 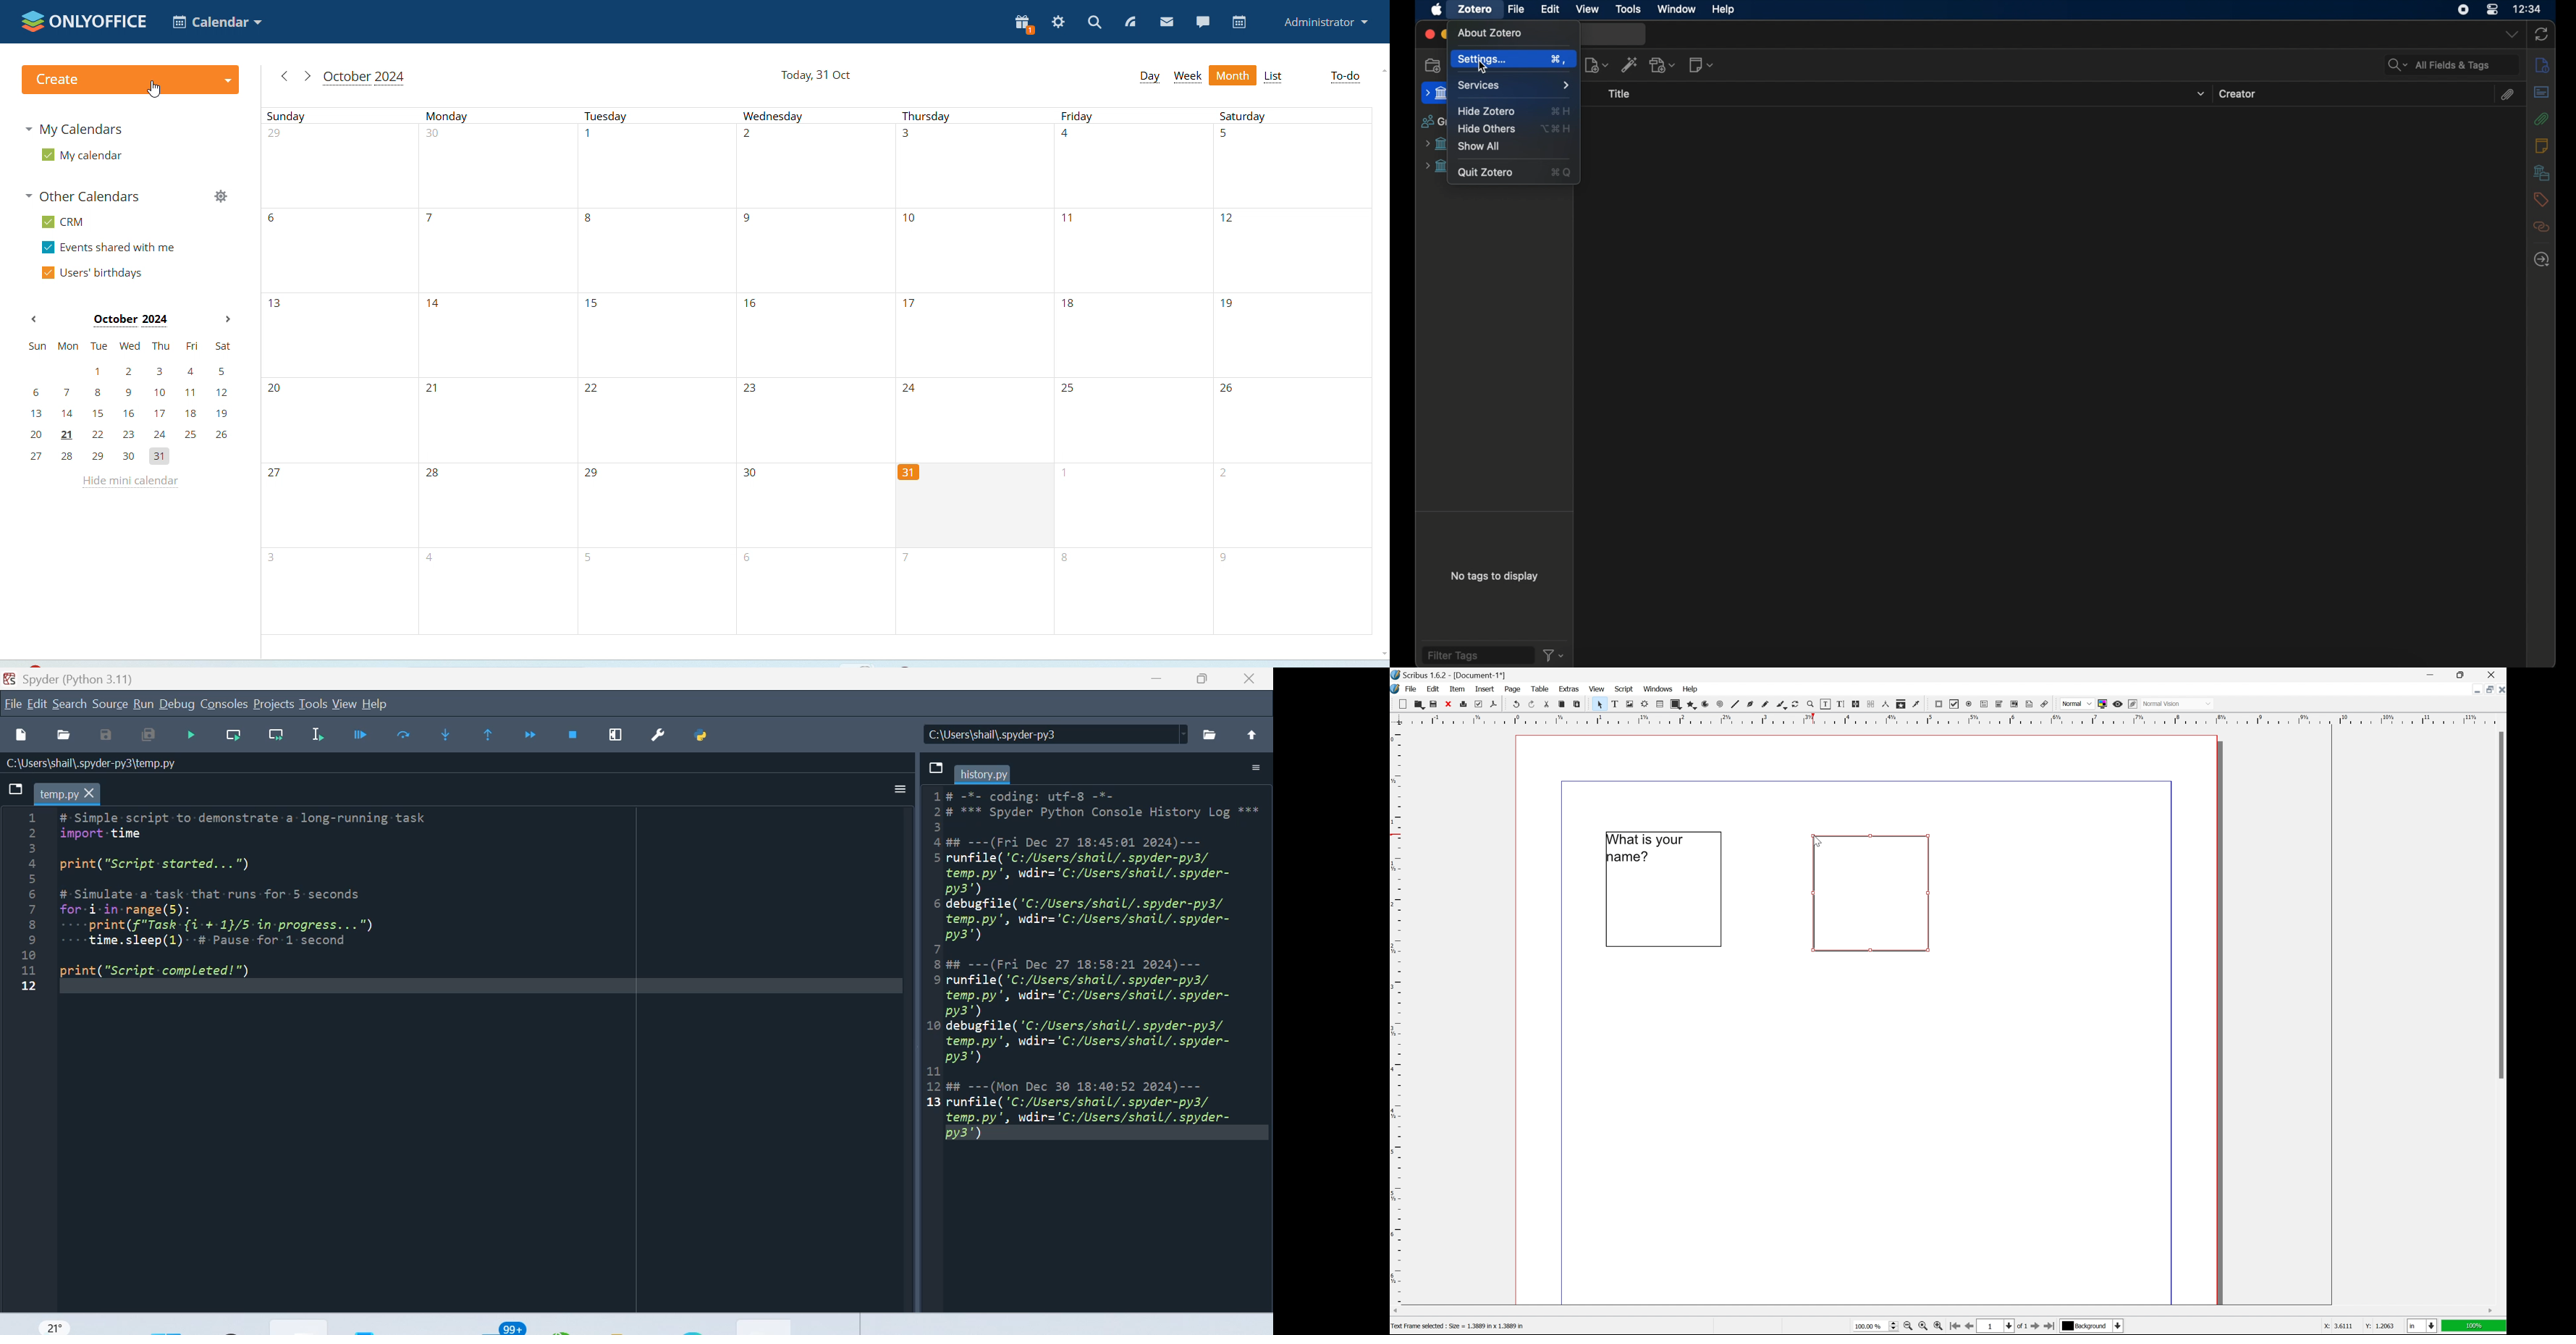 I want to click on table, so click(x=1660, y=704).